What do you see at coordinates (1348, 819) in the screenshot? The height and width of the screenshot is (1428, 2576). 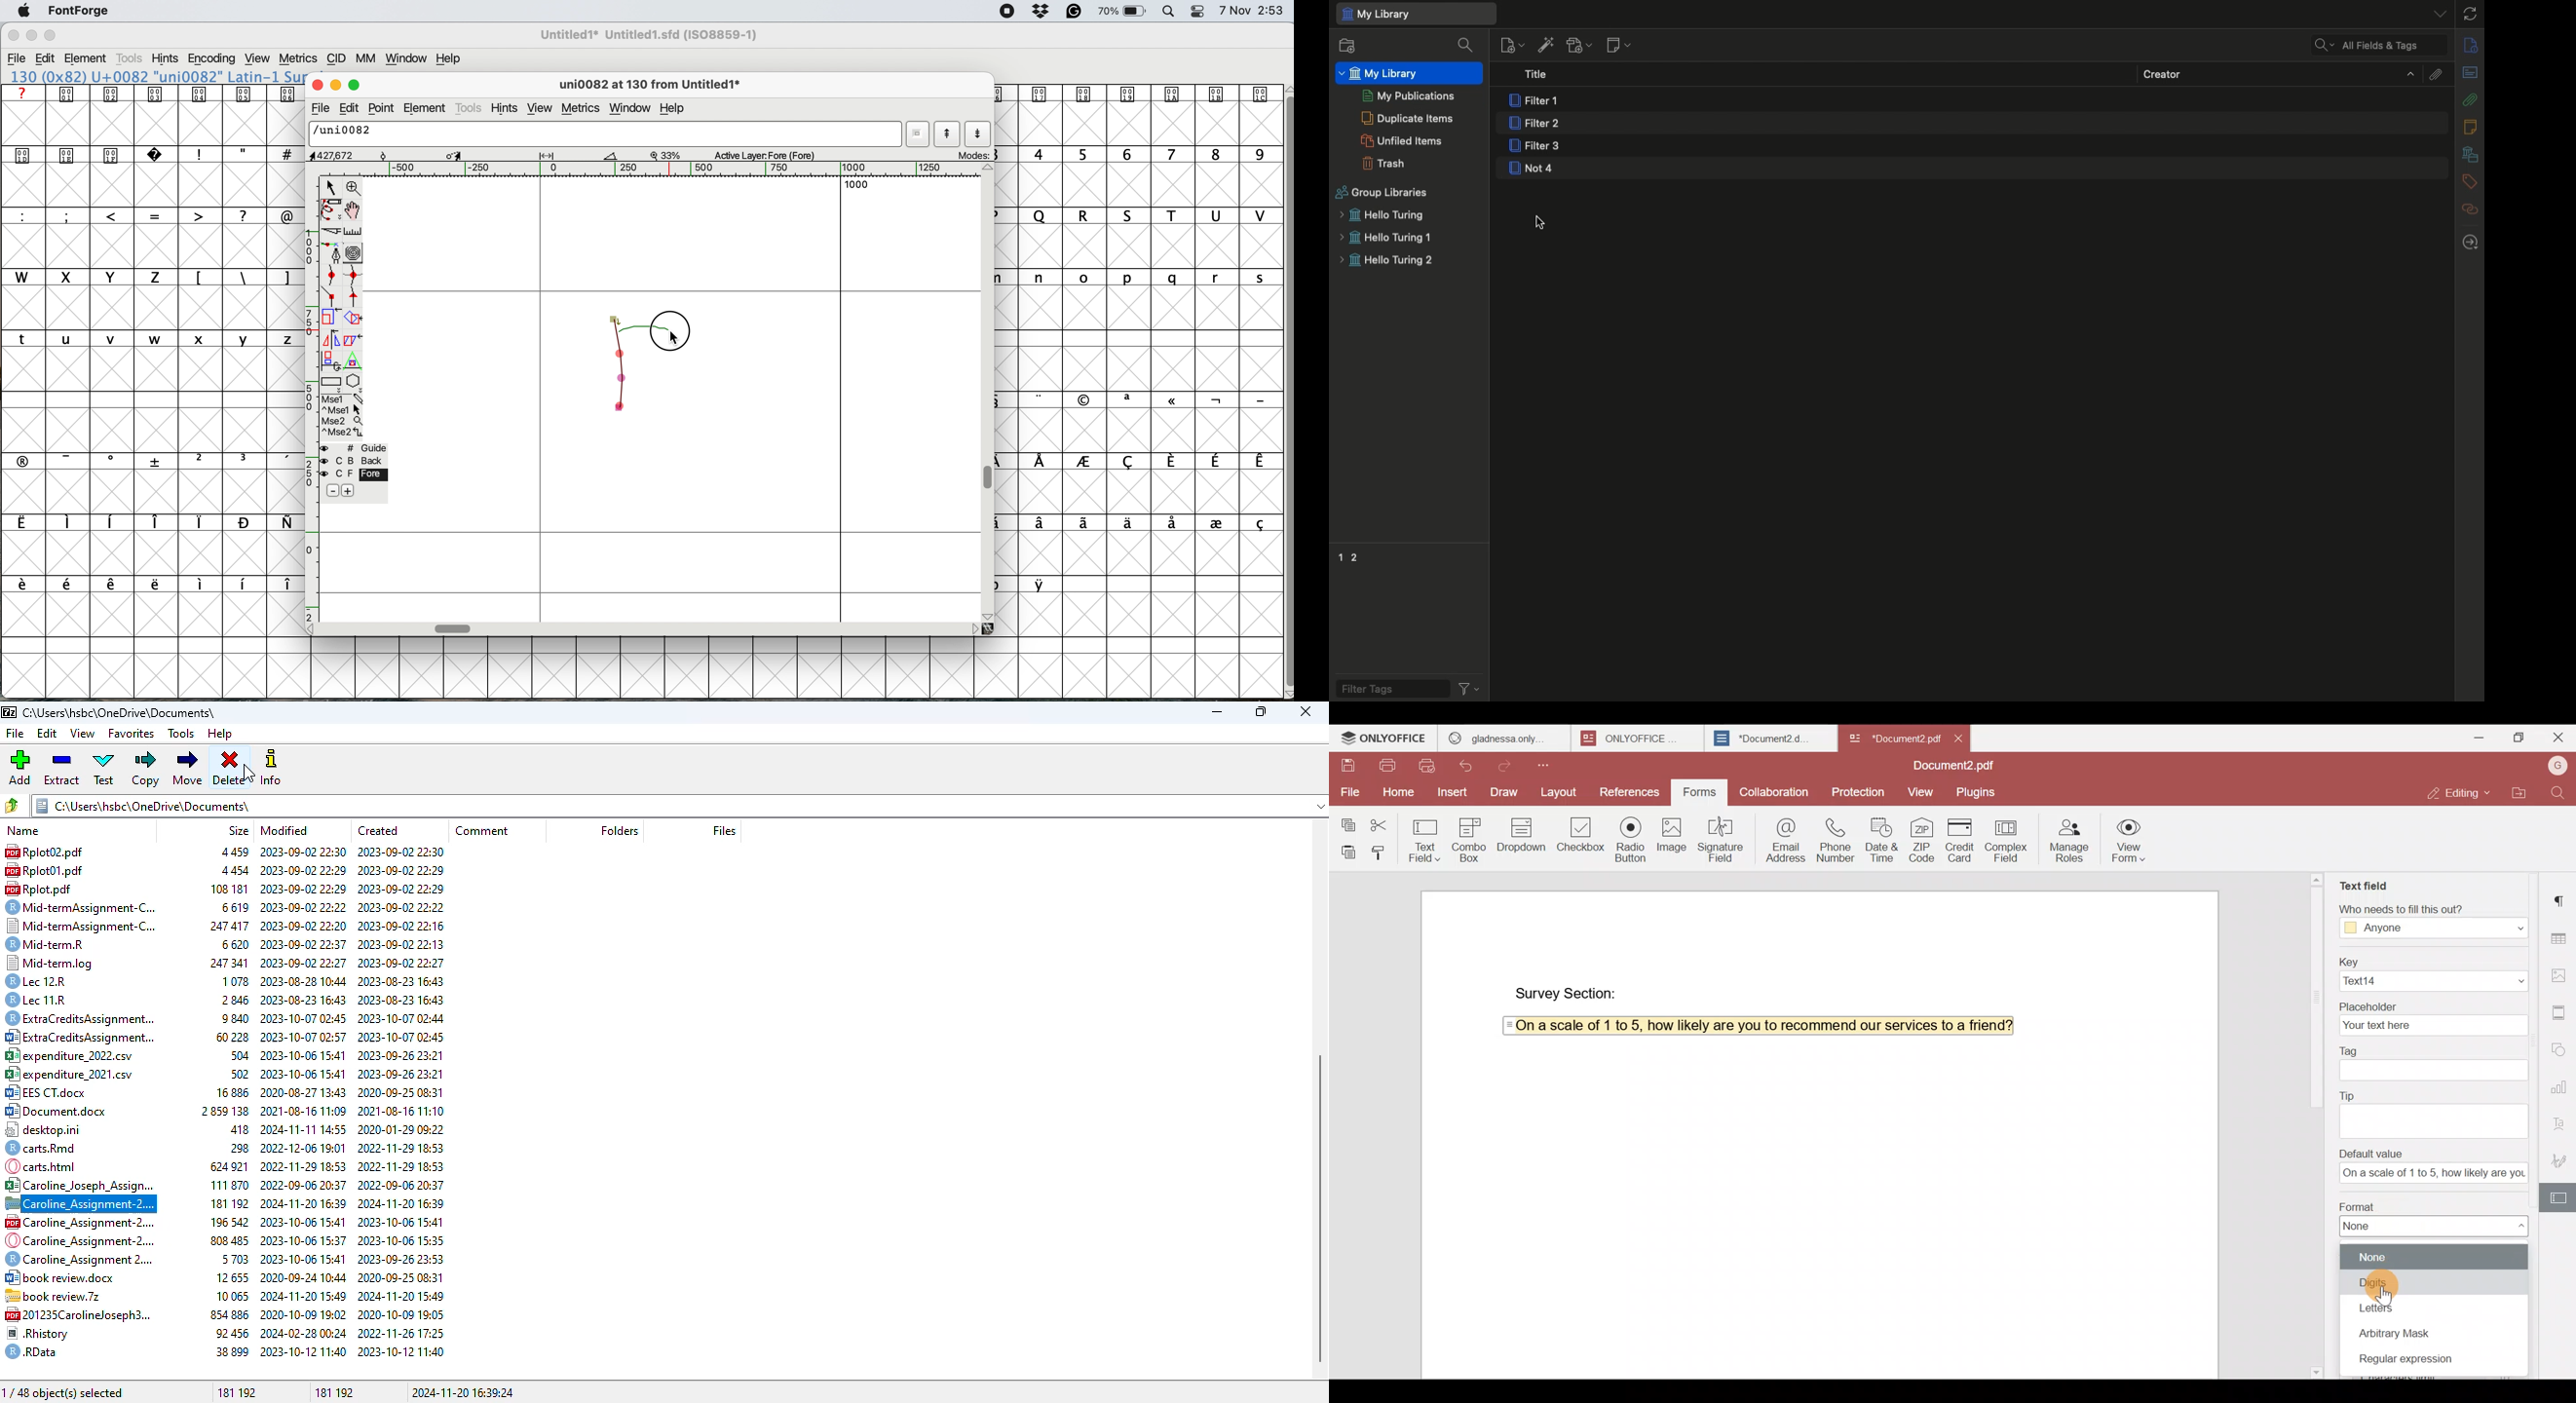 I see `Copy` at bounding box center [1348, 819].